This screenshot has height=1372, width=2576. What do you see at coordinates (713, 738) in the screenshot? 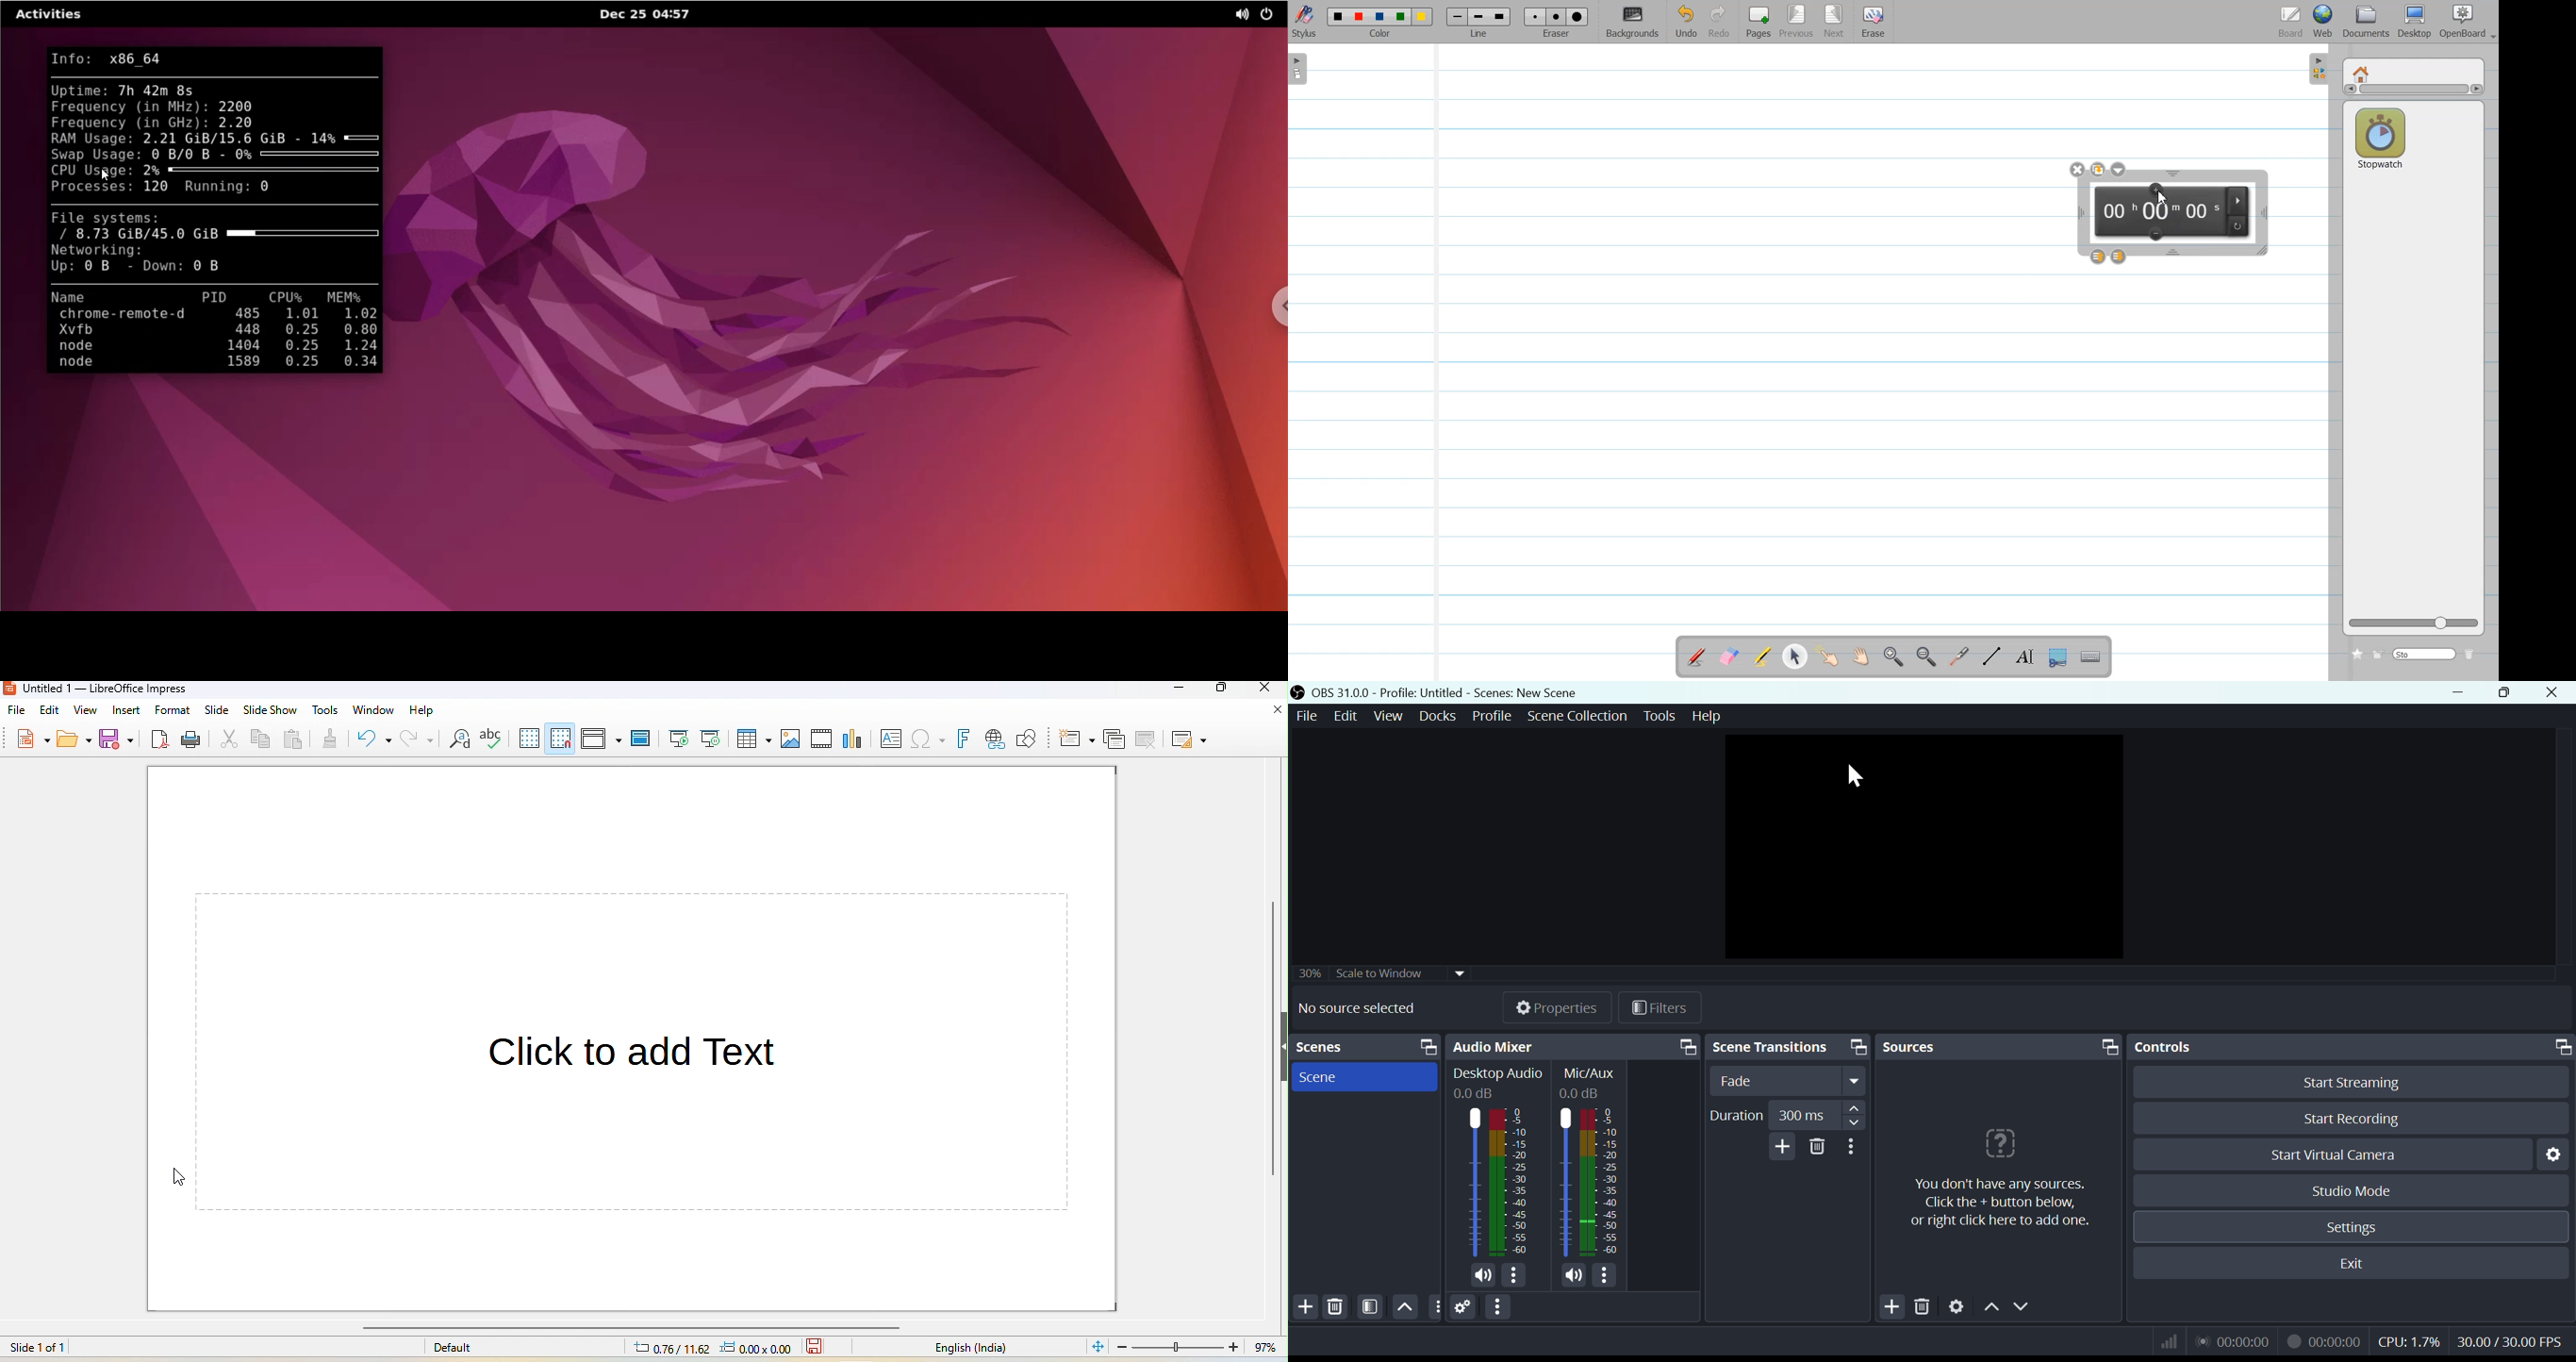
I see `start from current` at bounding box center [713, 738].